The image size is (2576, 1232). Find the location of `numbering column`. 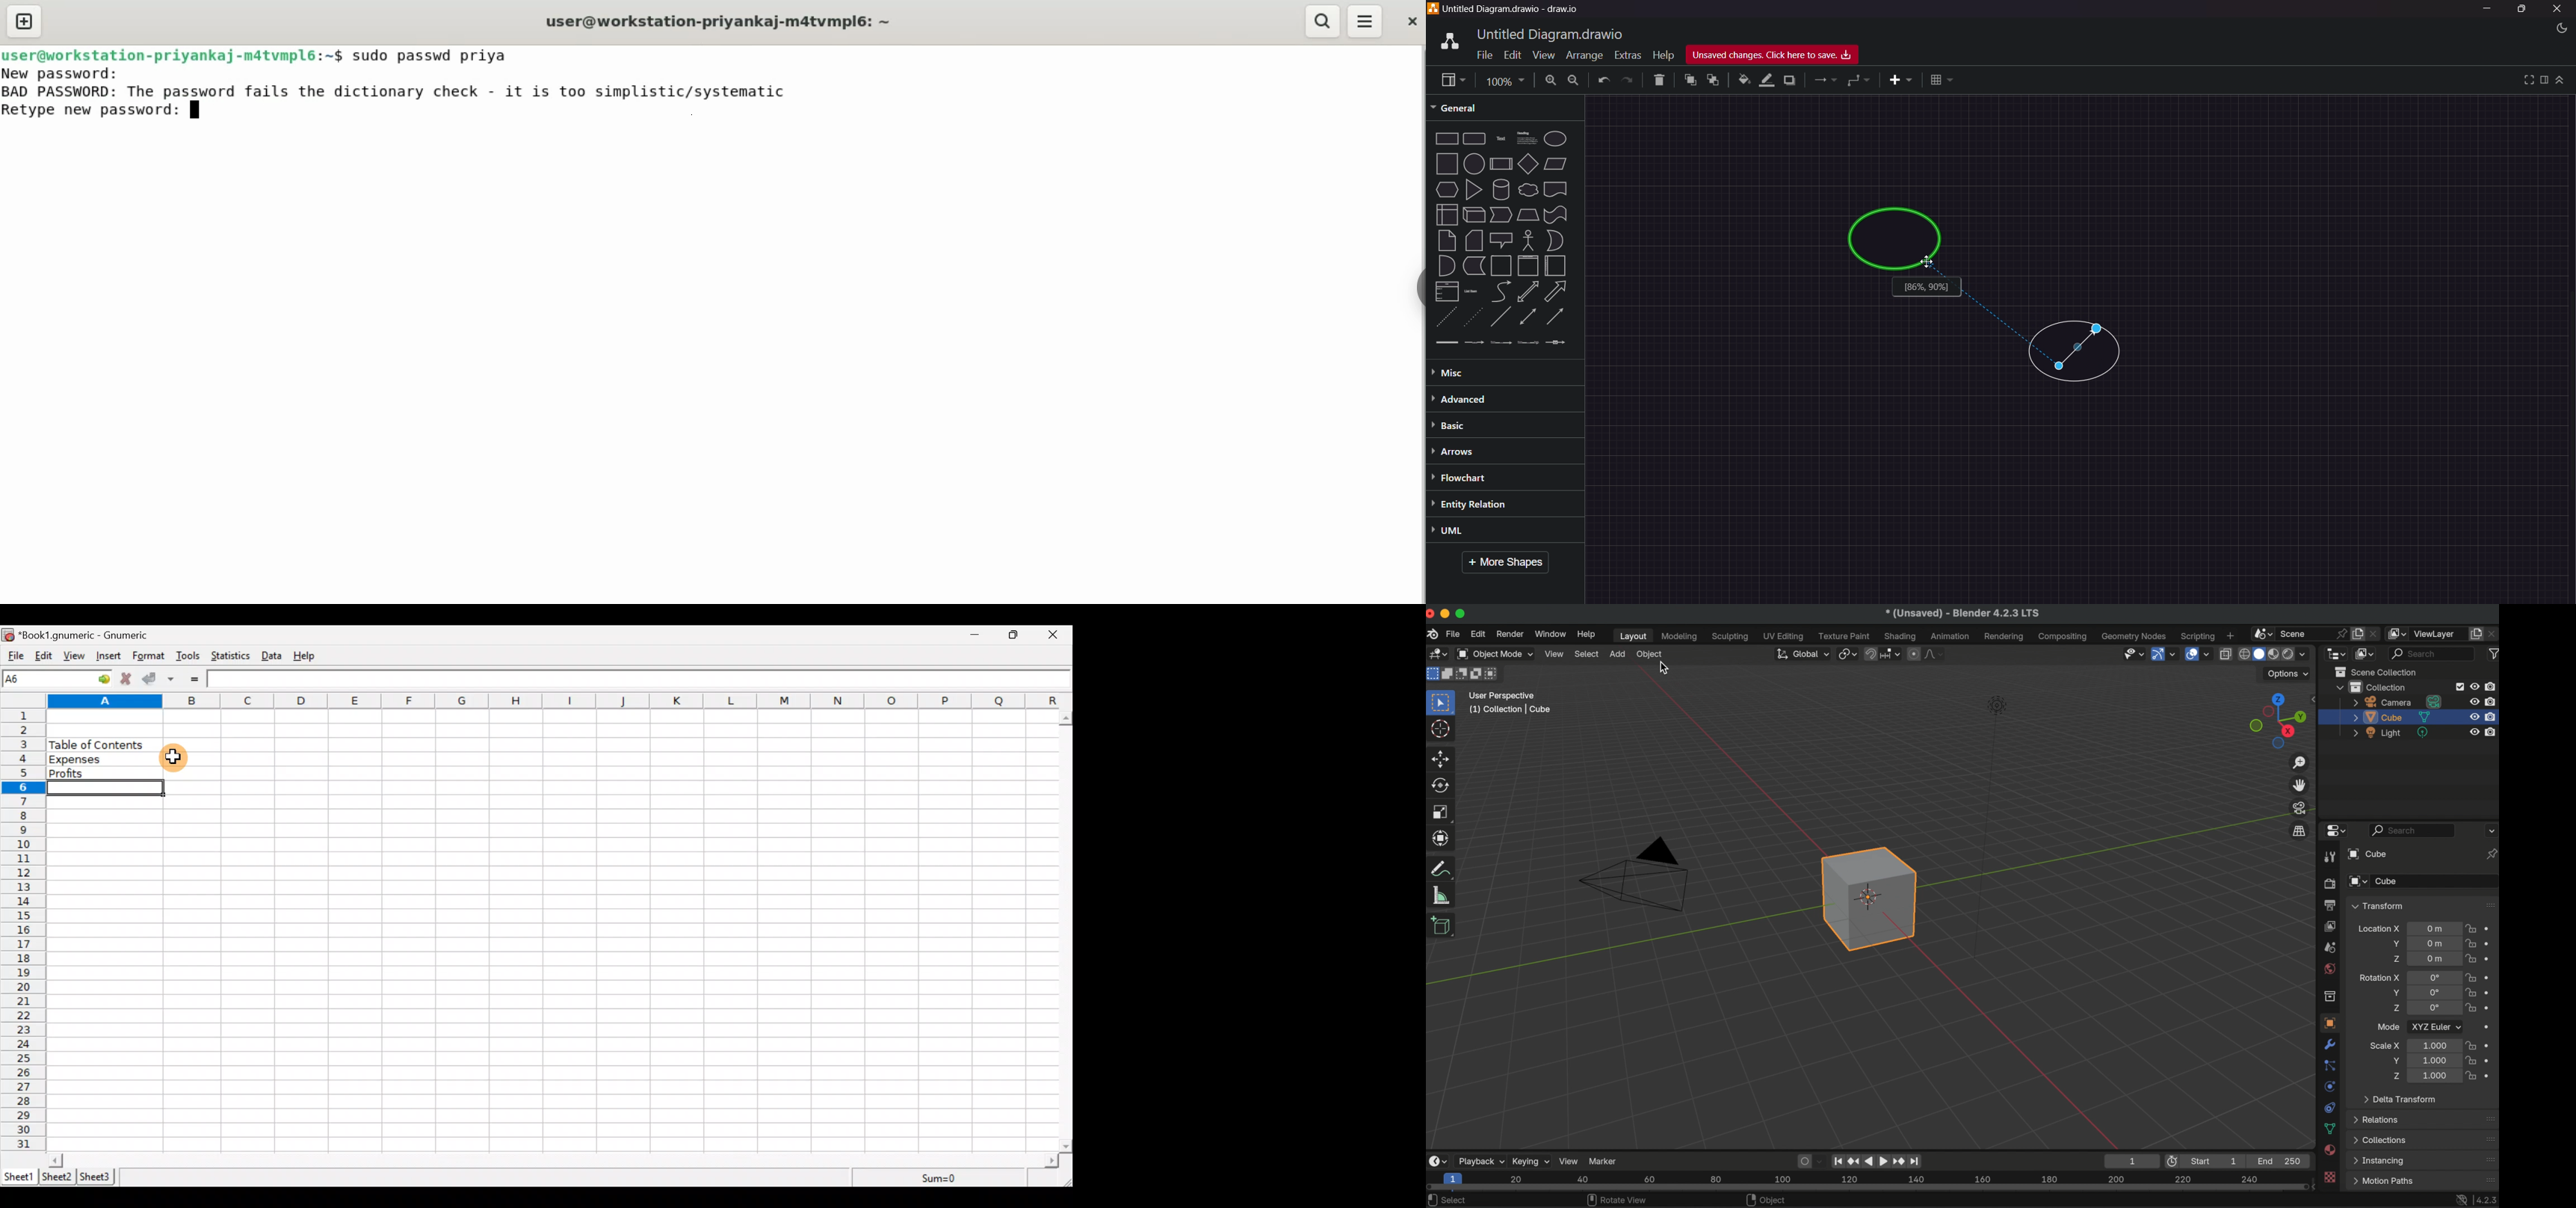

numbering column is located at coordinates (22, 932).